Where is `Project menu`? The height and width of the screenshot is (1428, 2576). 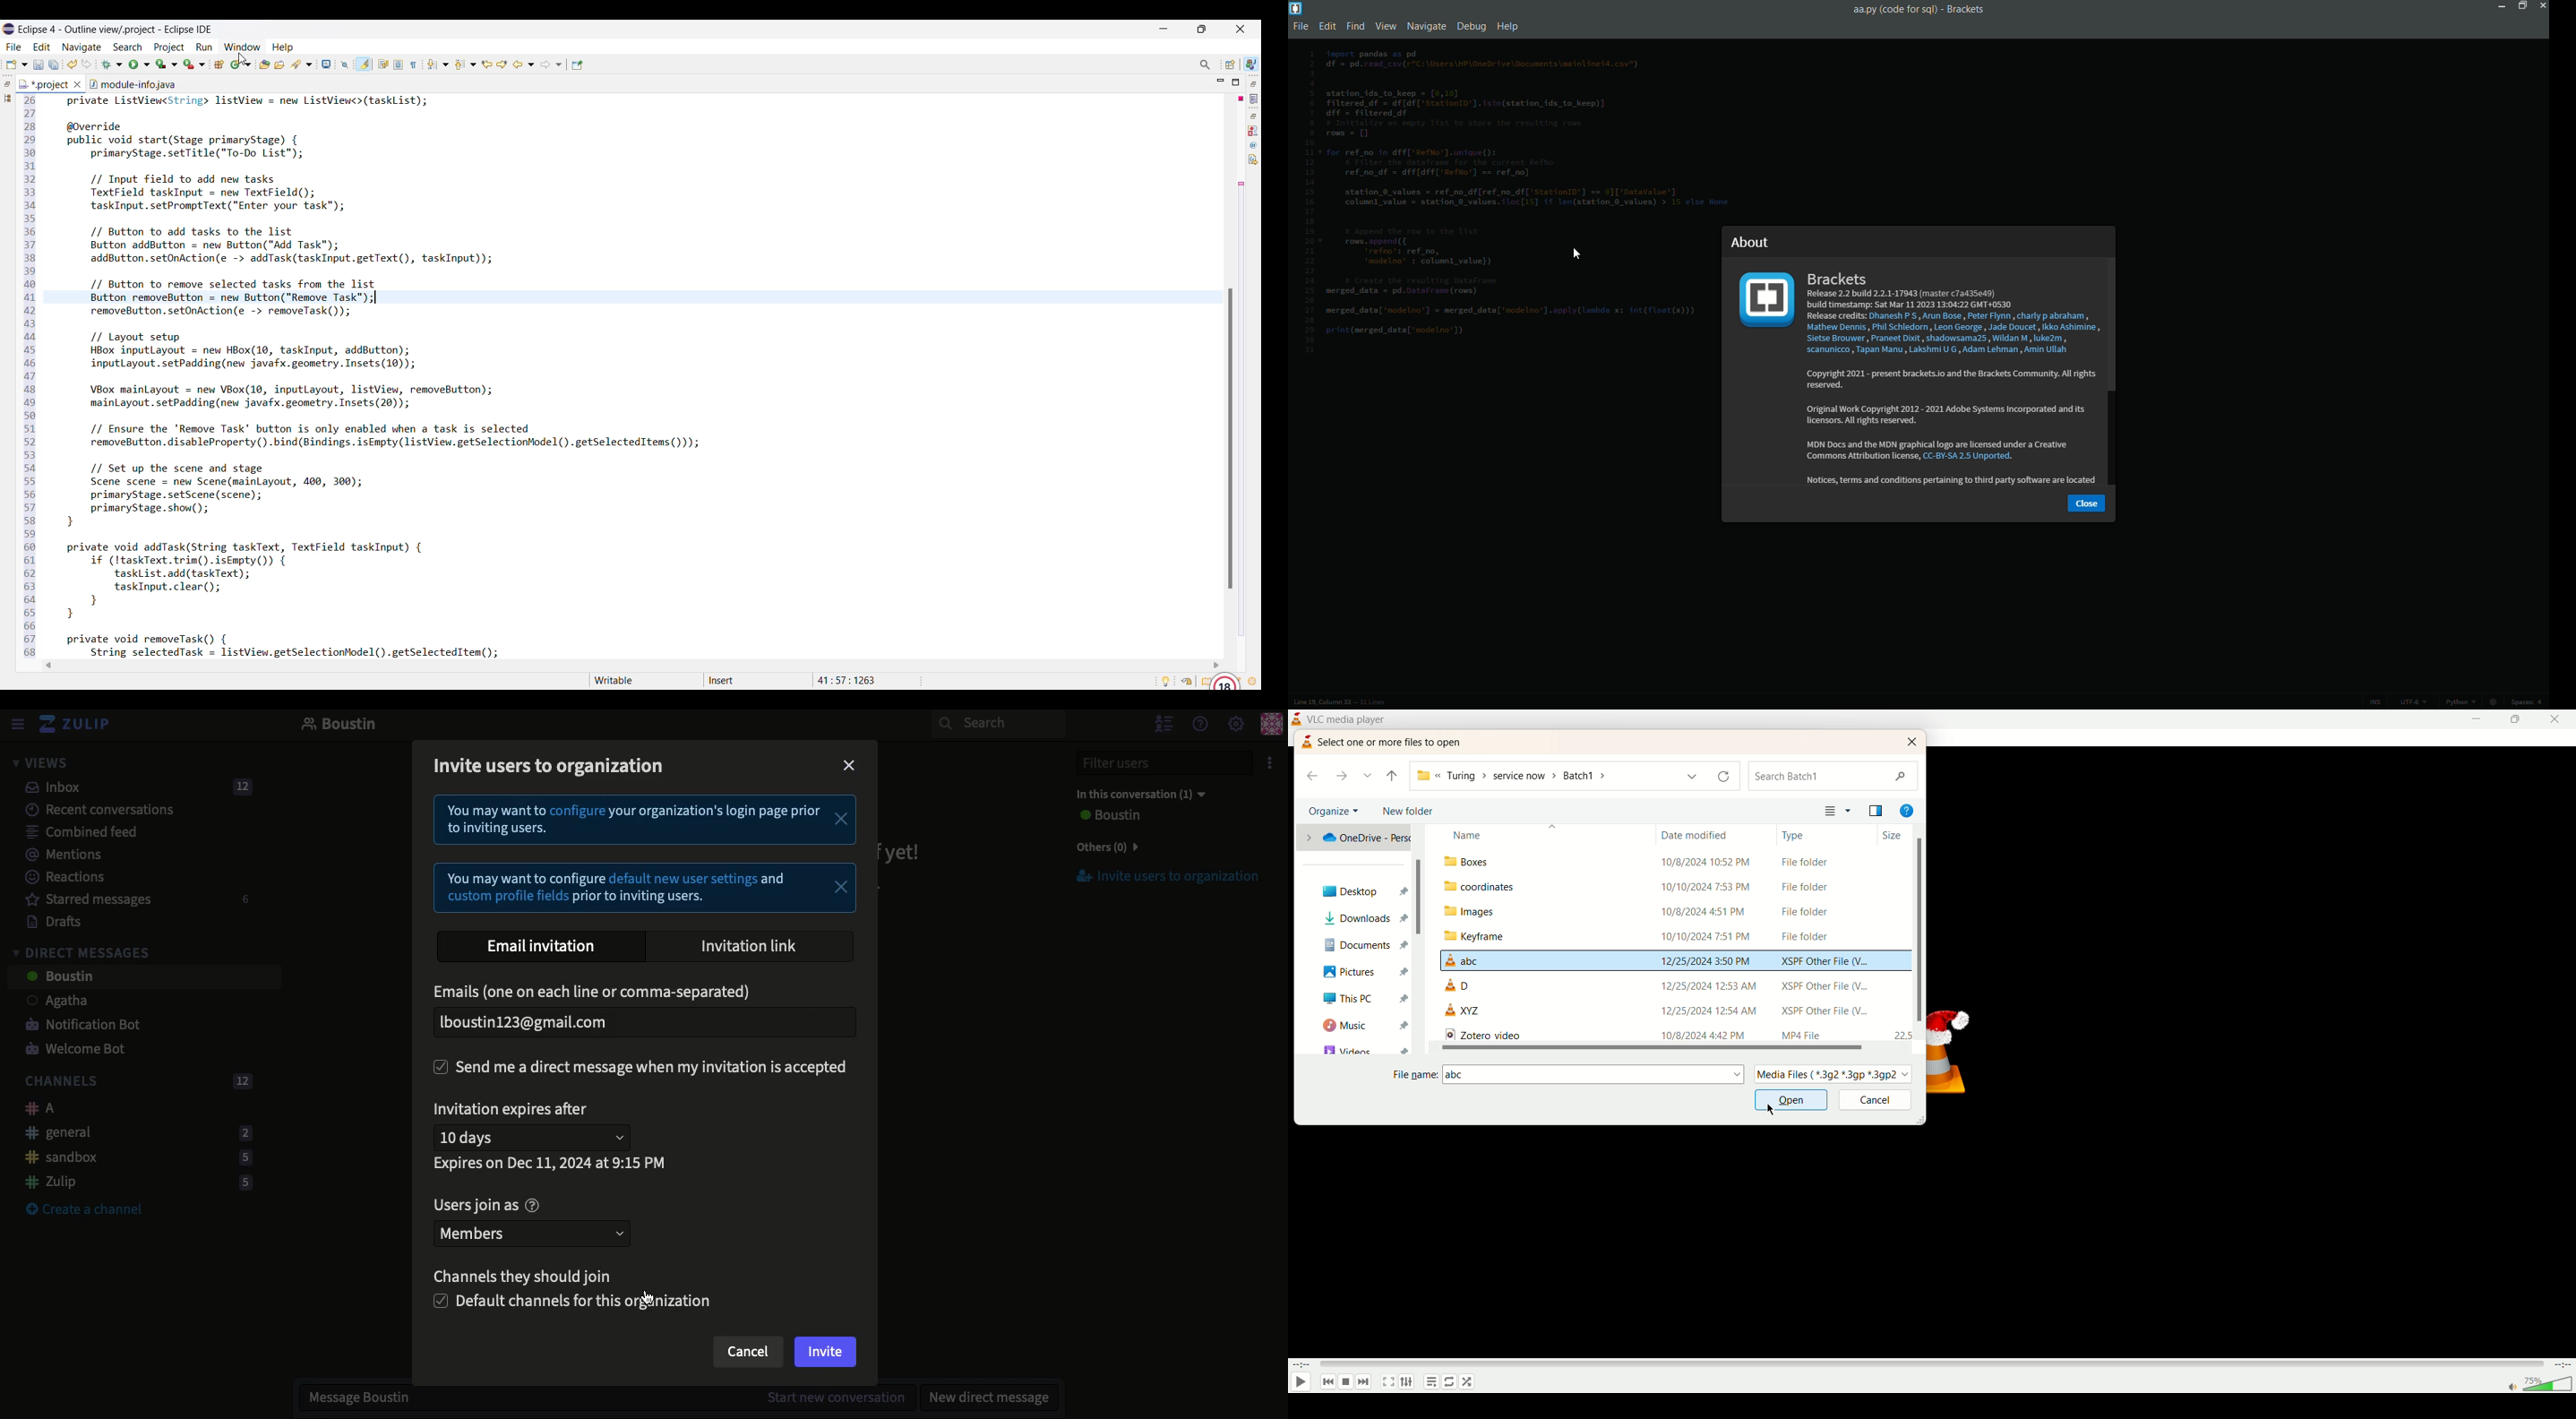 Project menu is located at coordinates (170, 47).